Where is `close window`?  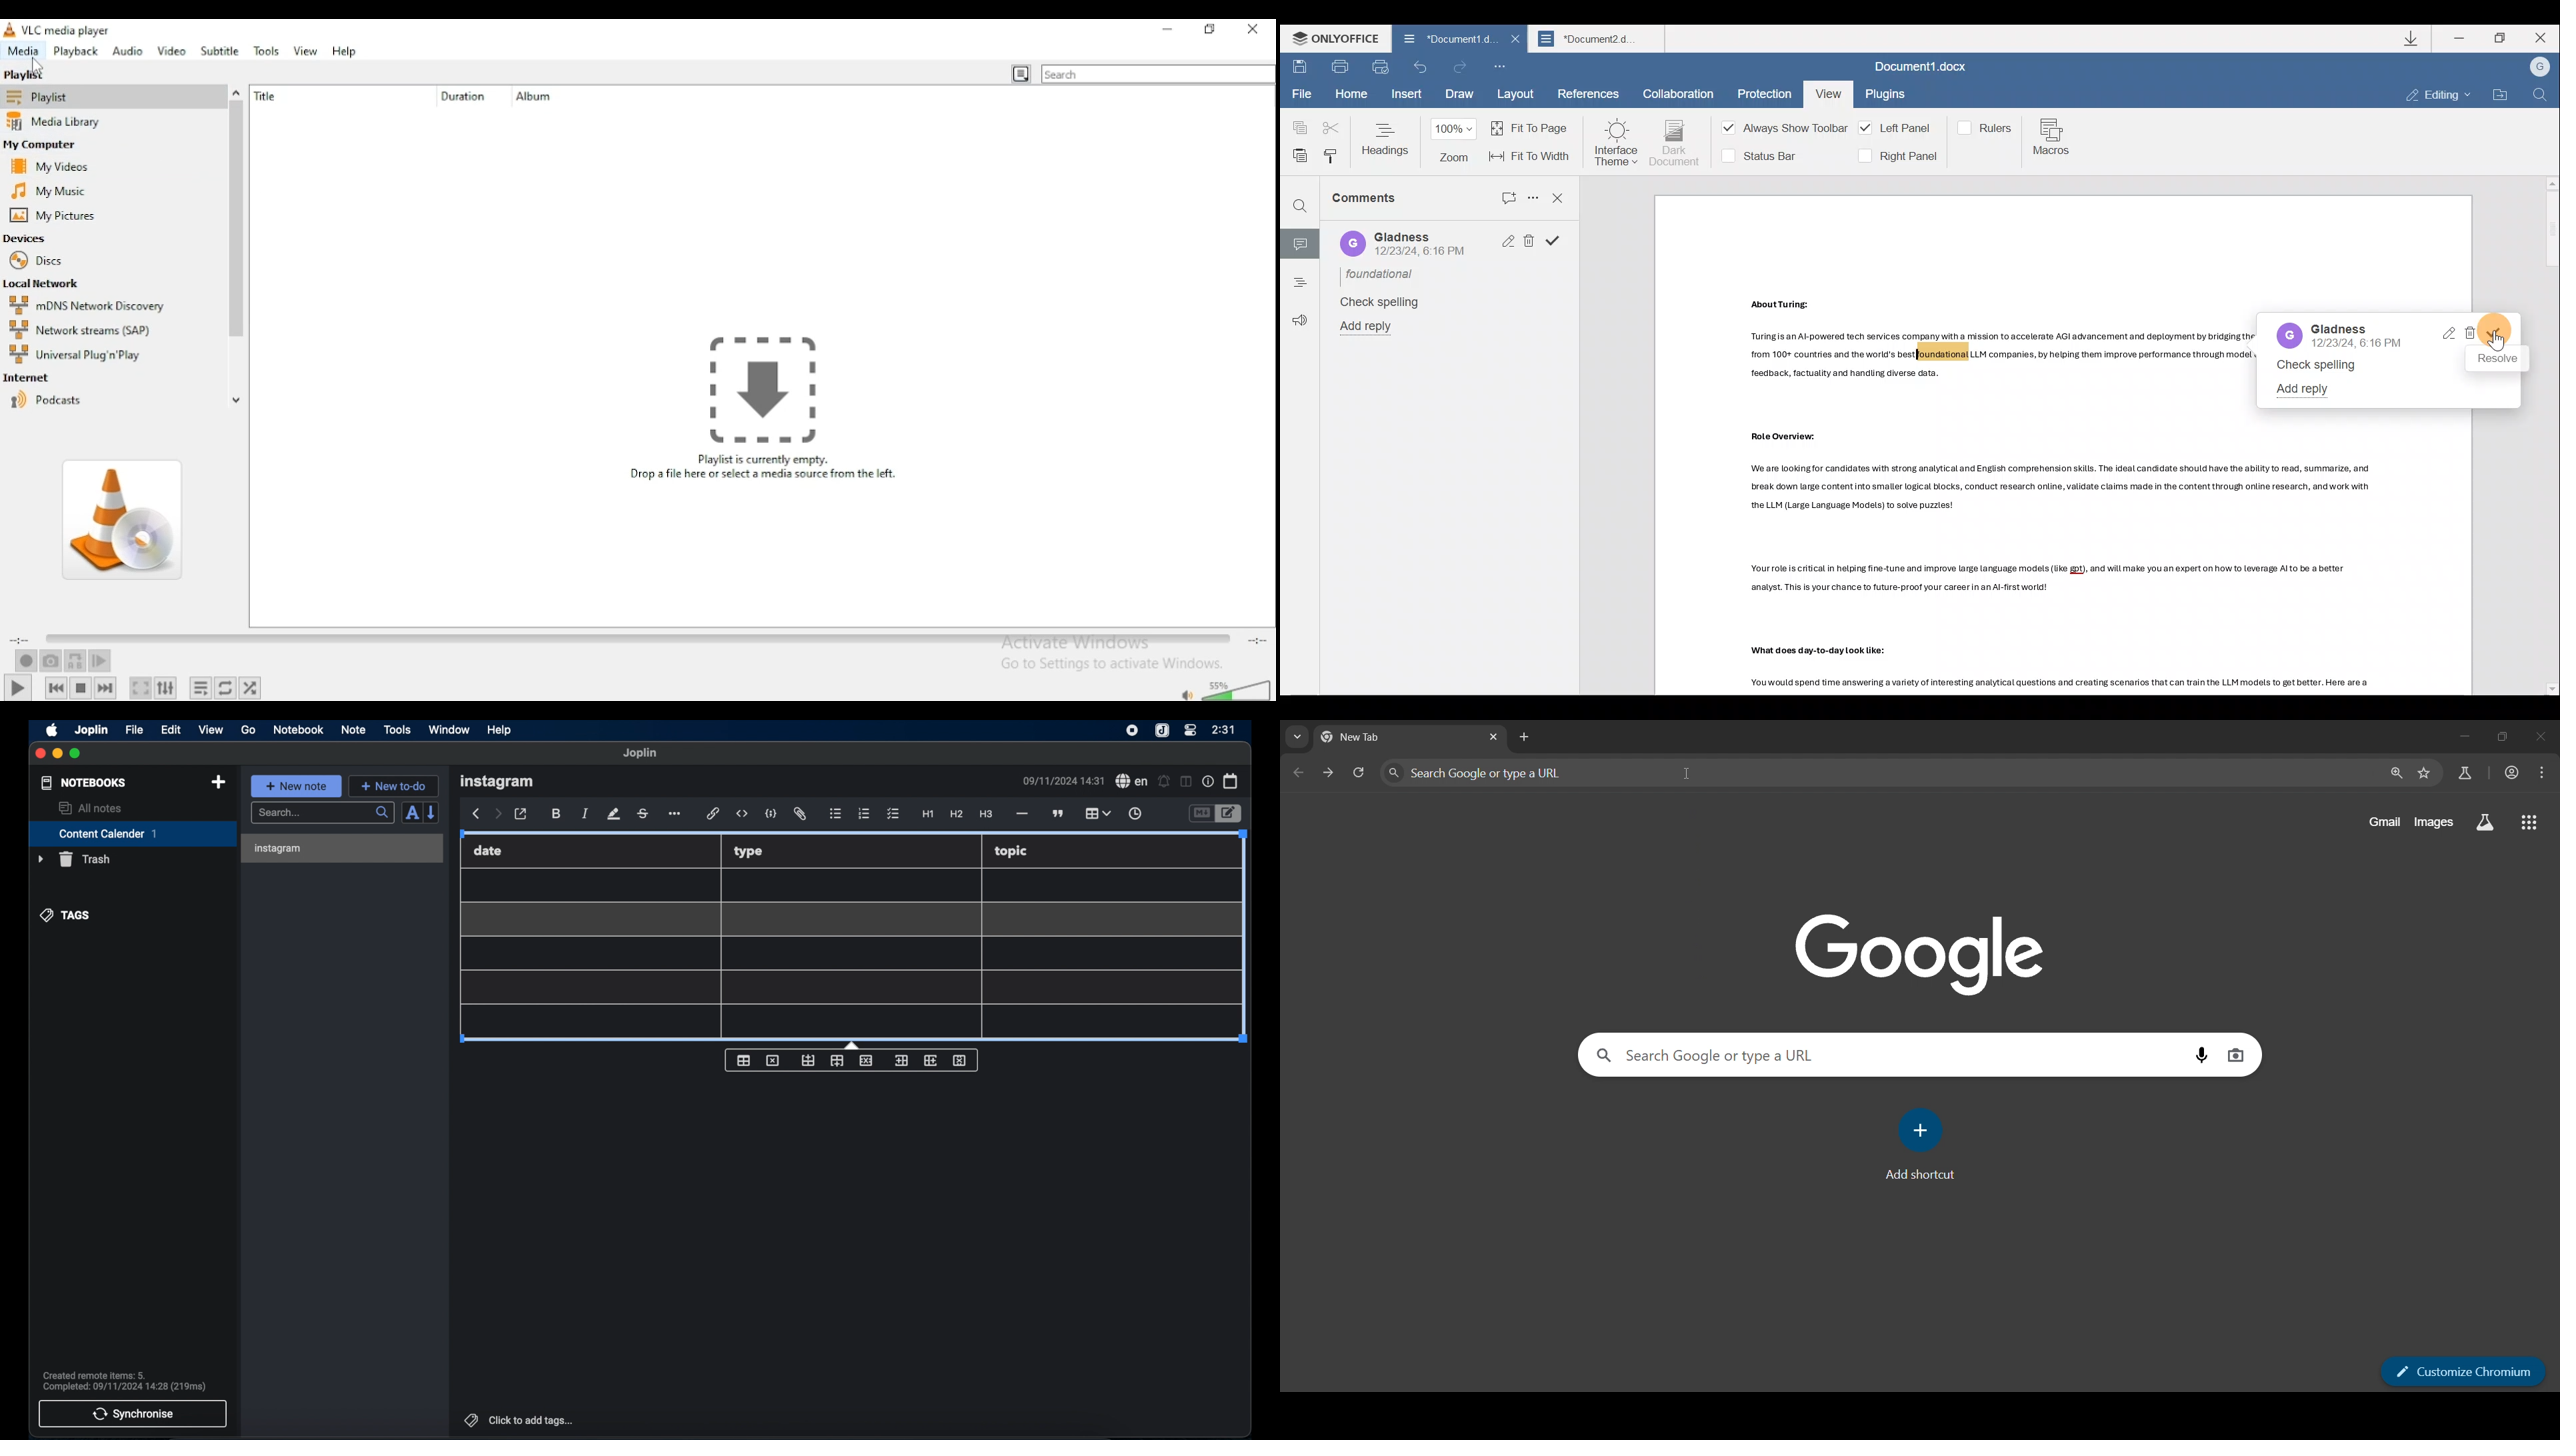 close window is located at coordinates (1253, 30).